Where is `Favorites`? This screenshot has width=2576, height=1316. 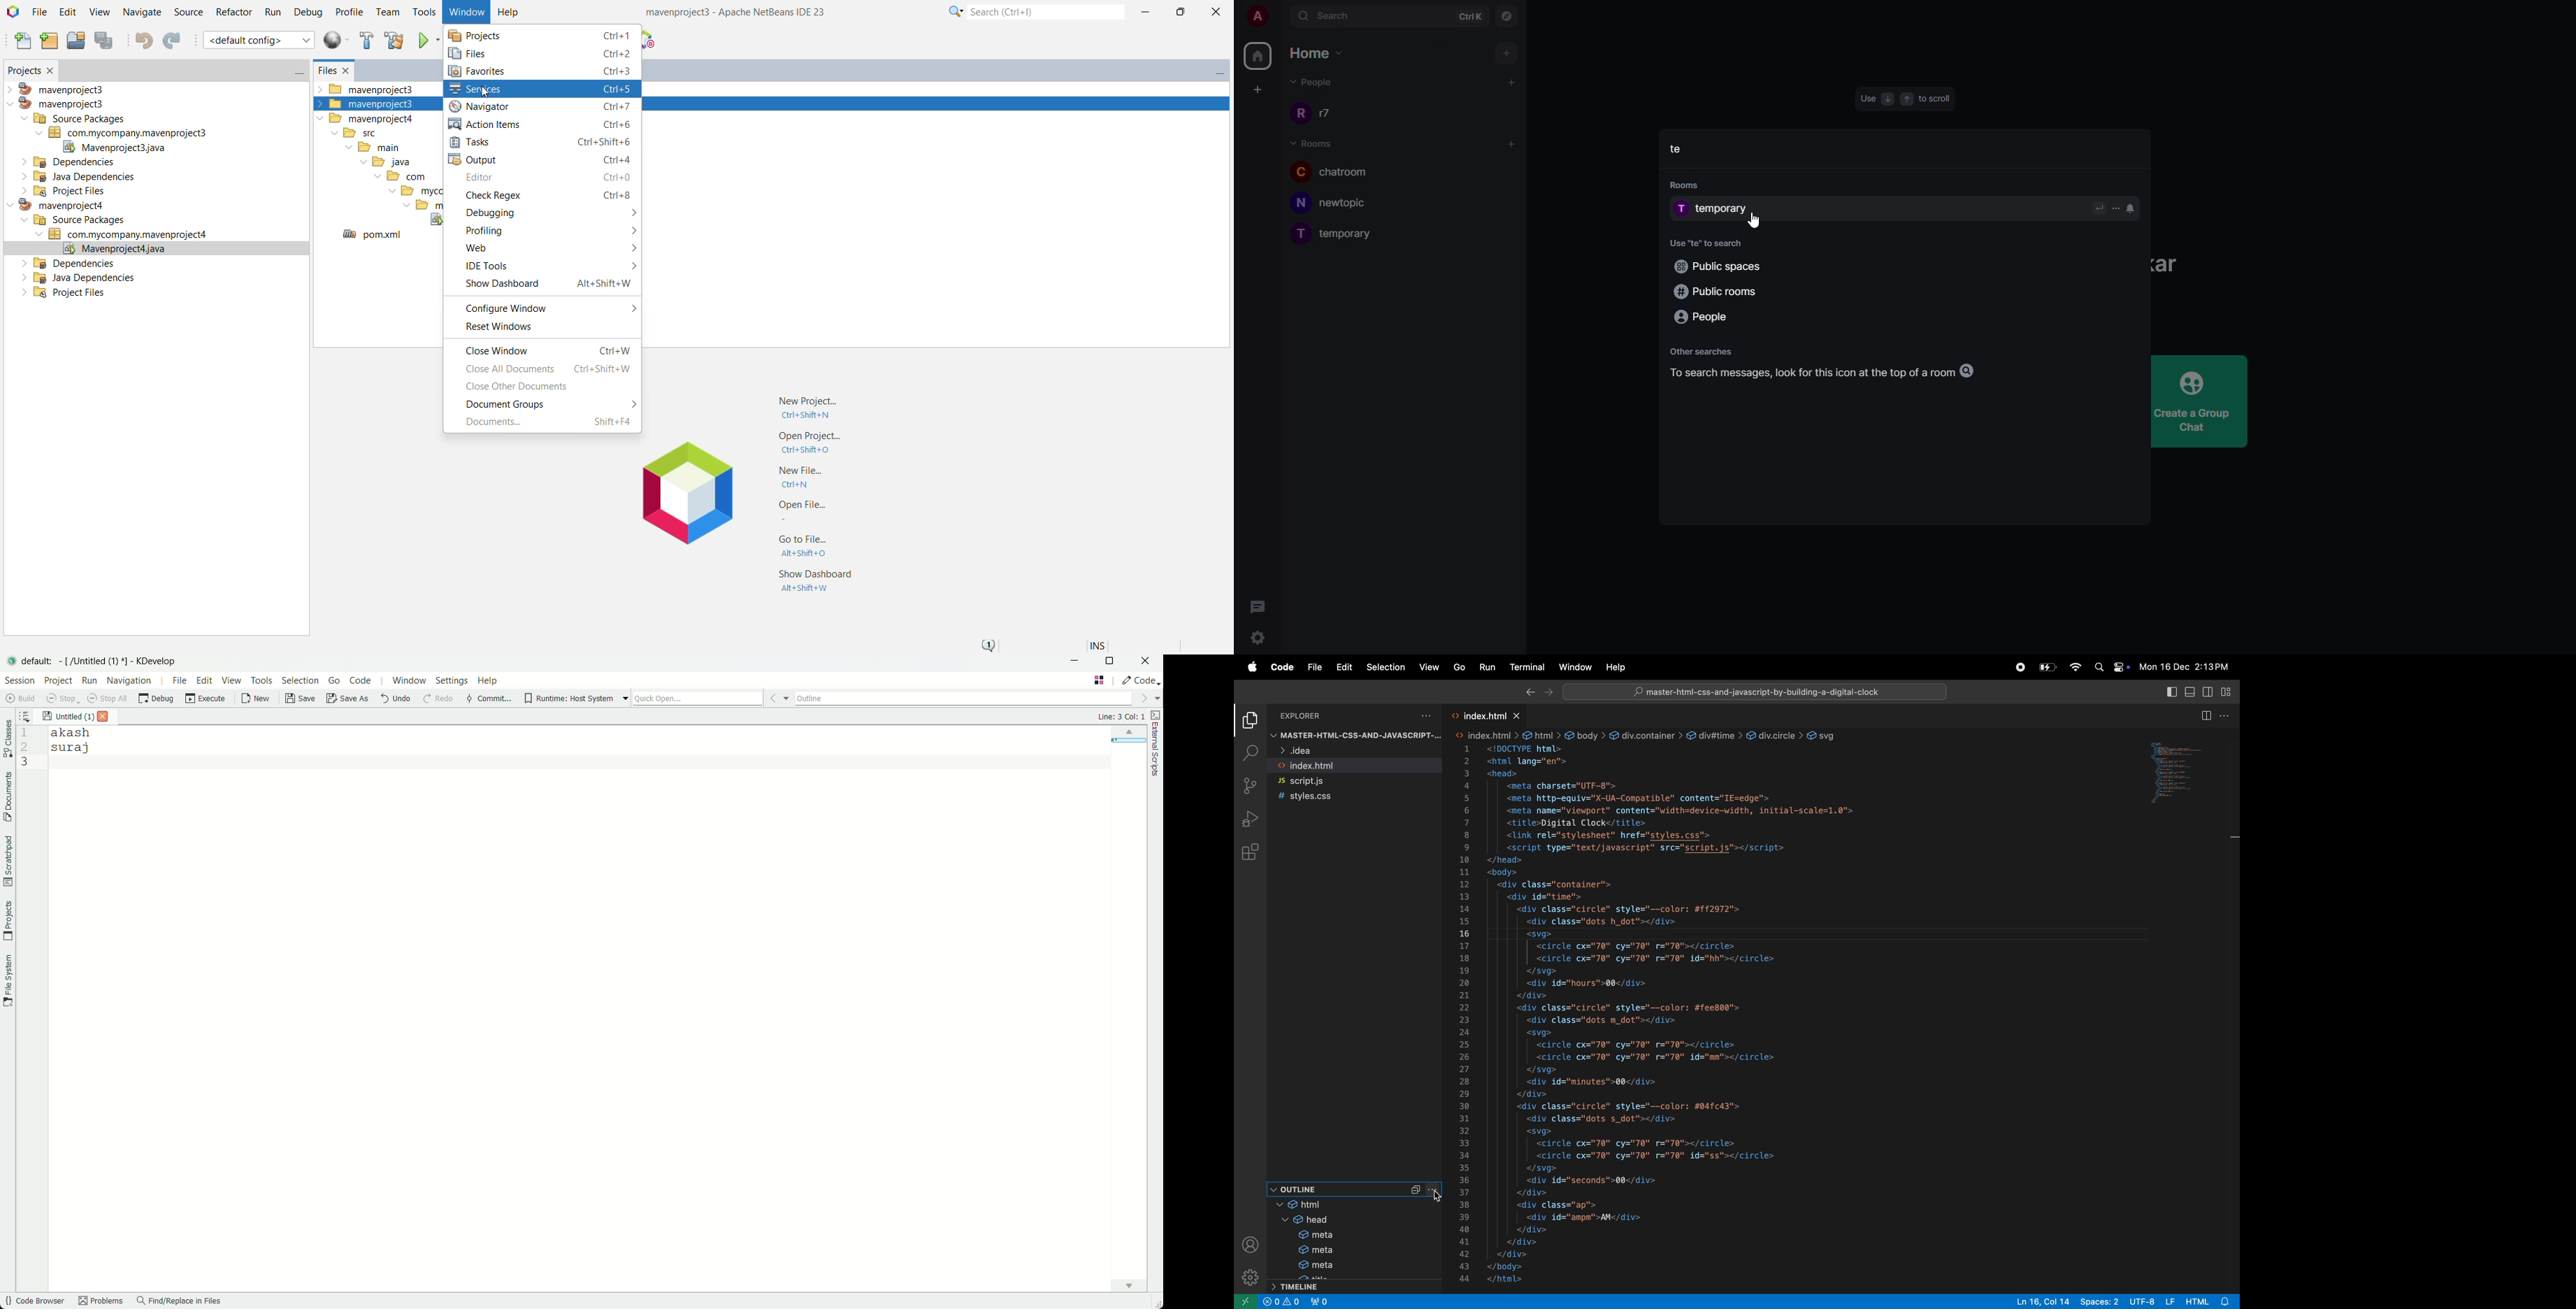
Favorites is located at coordinates (544, 70).